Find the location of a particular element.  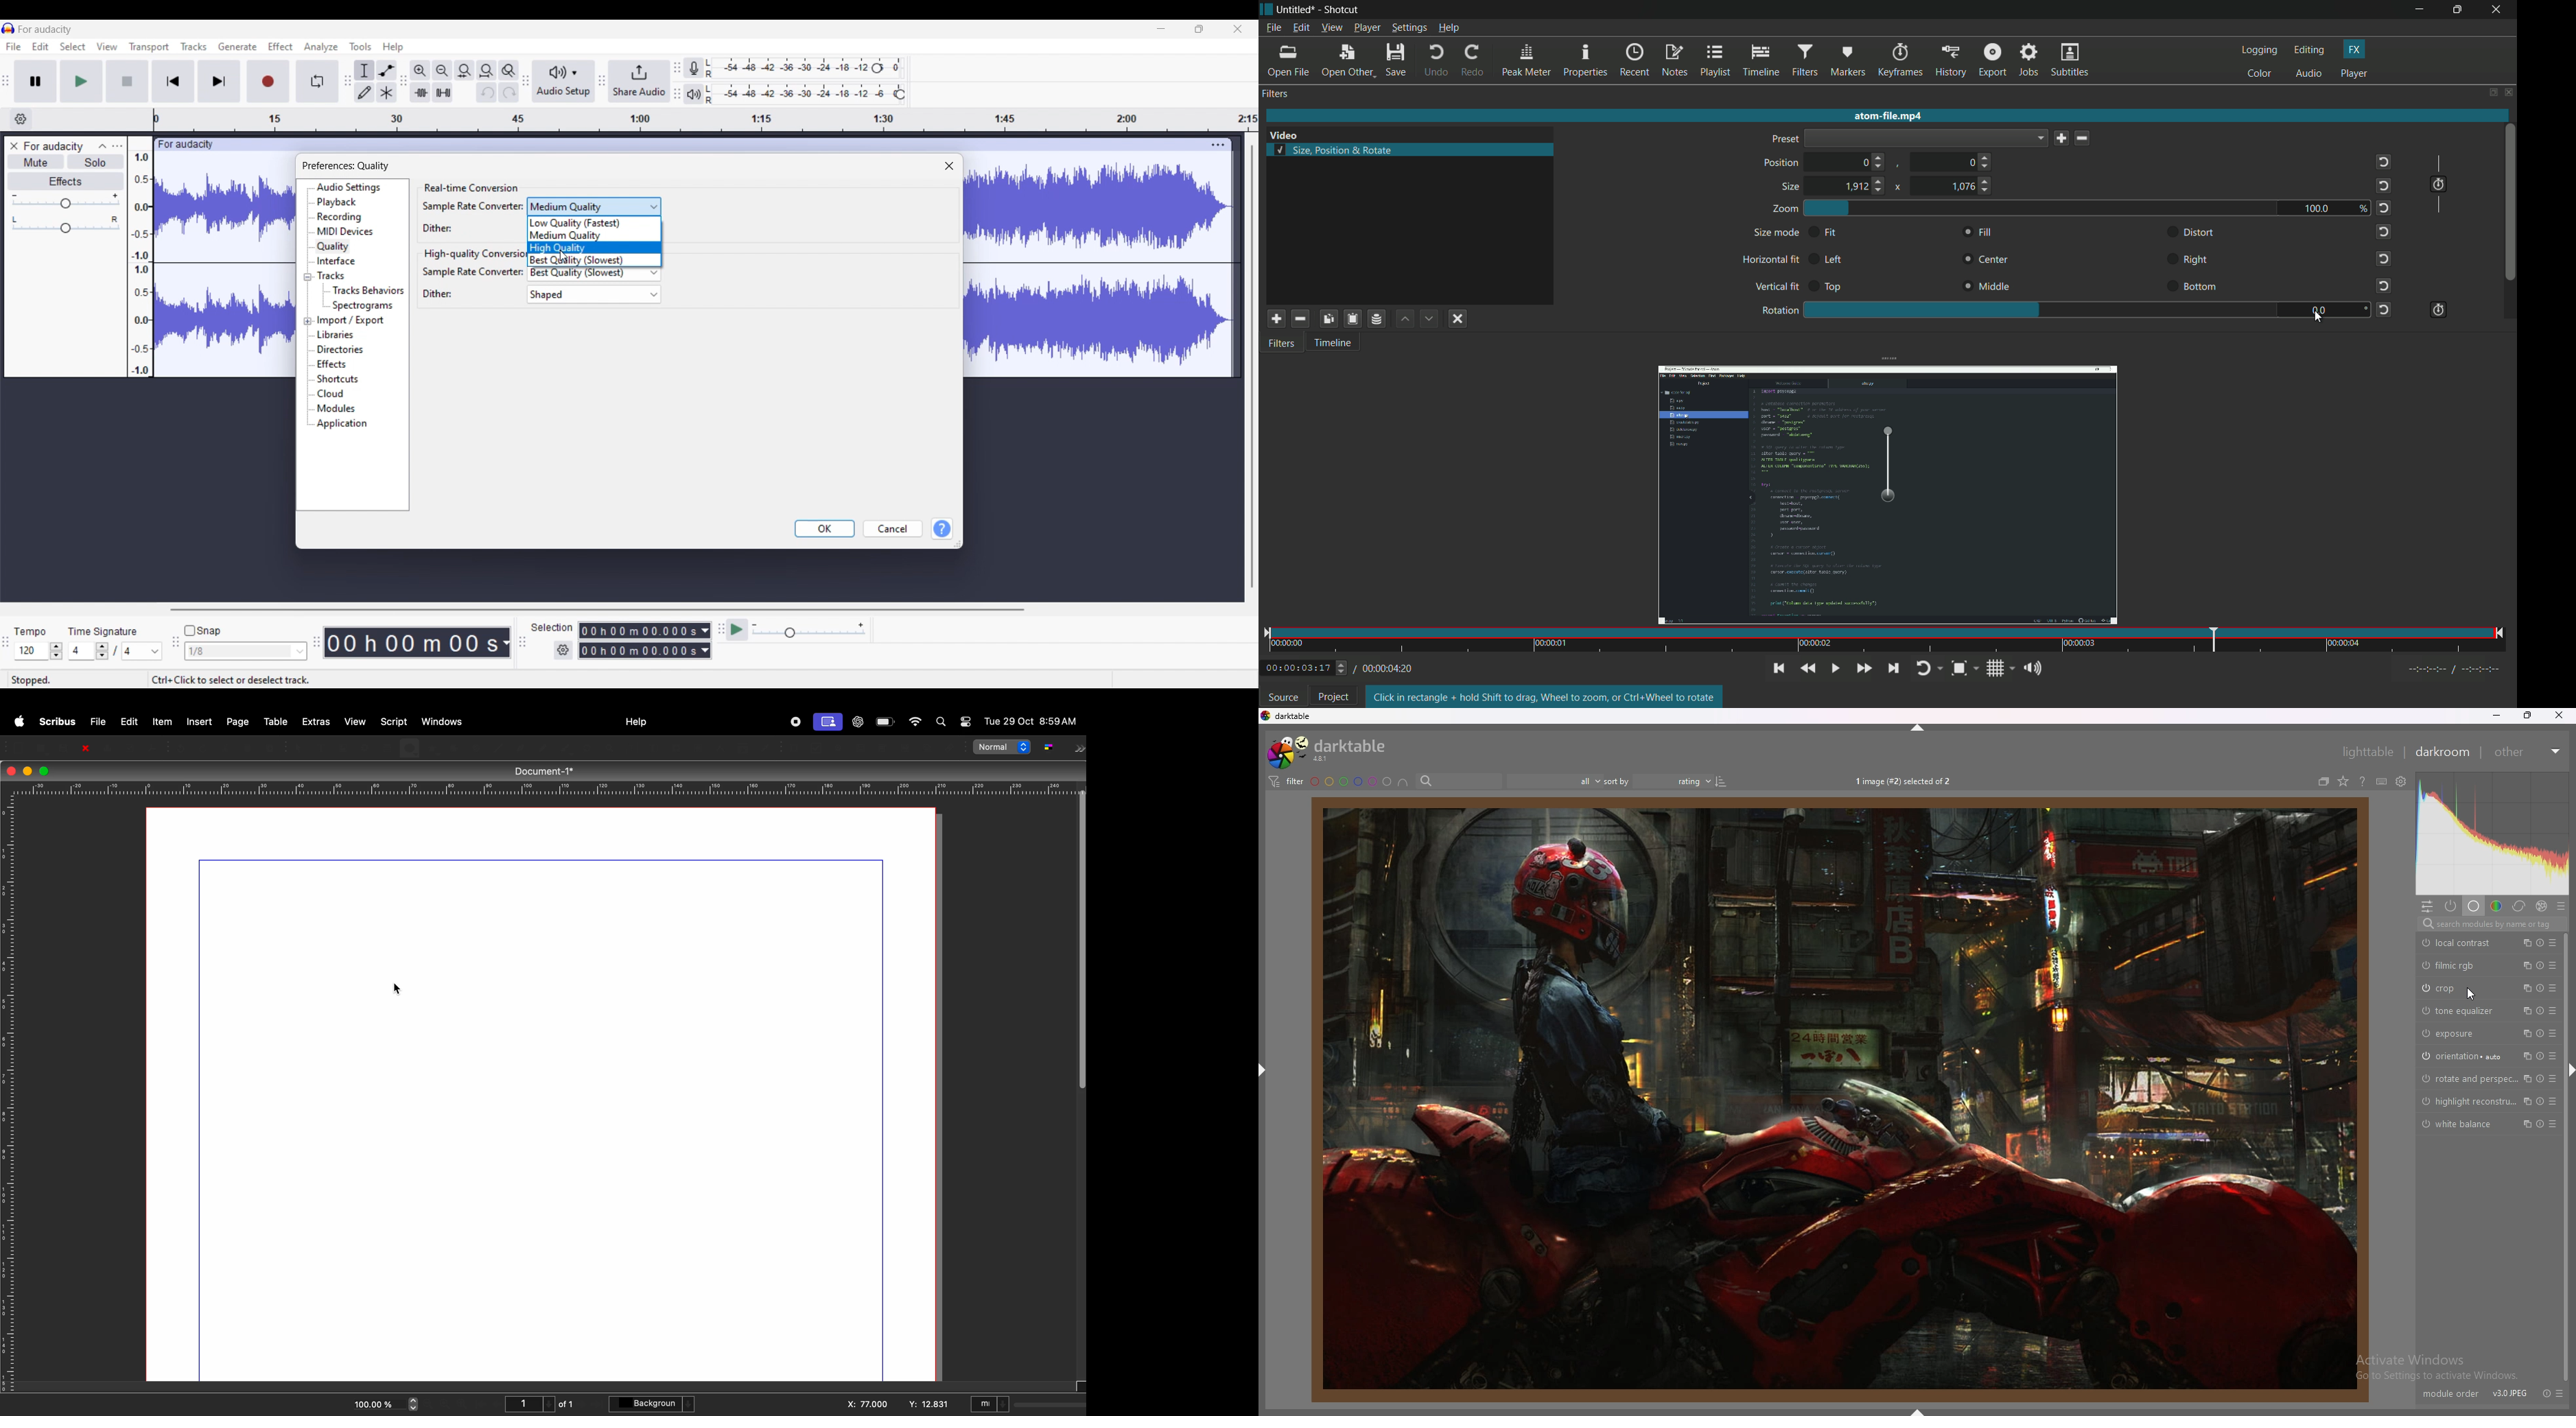

Decrease volume is located at coordinates (14, 196).